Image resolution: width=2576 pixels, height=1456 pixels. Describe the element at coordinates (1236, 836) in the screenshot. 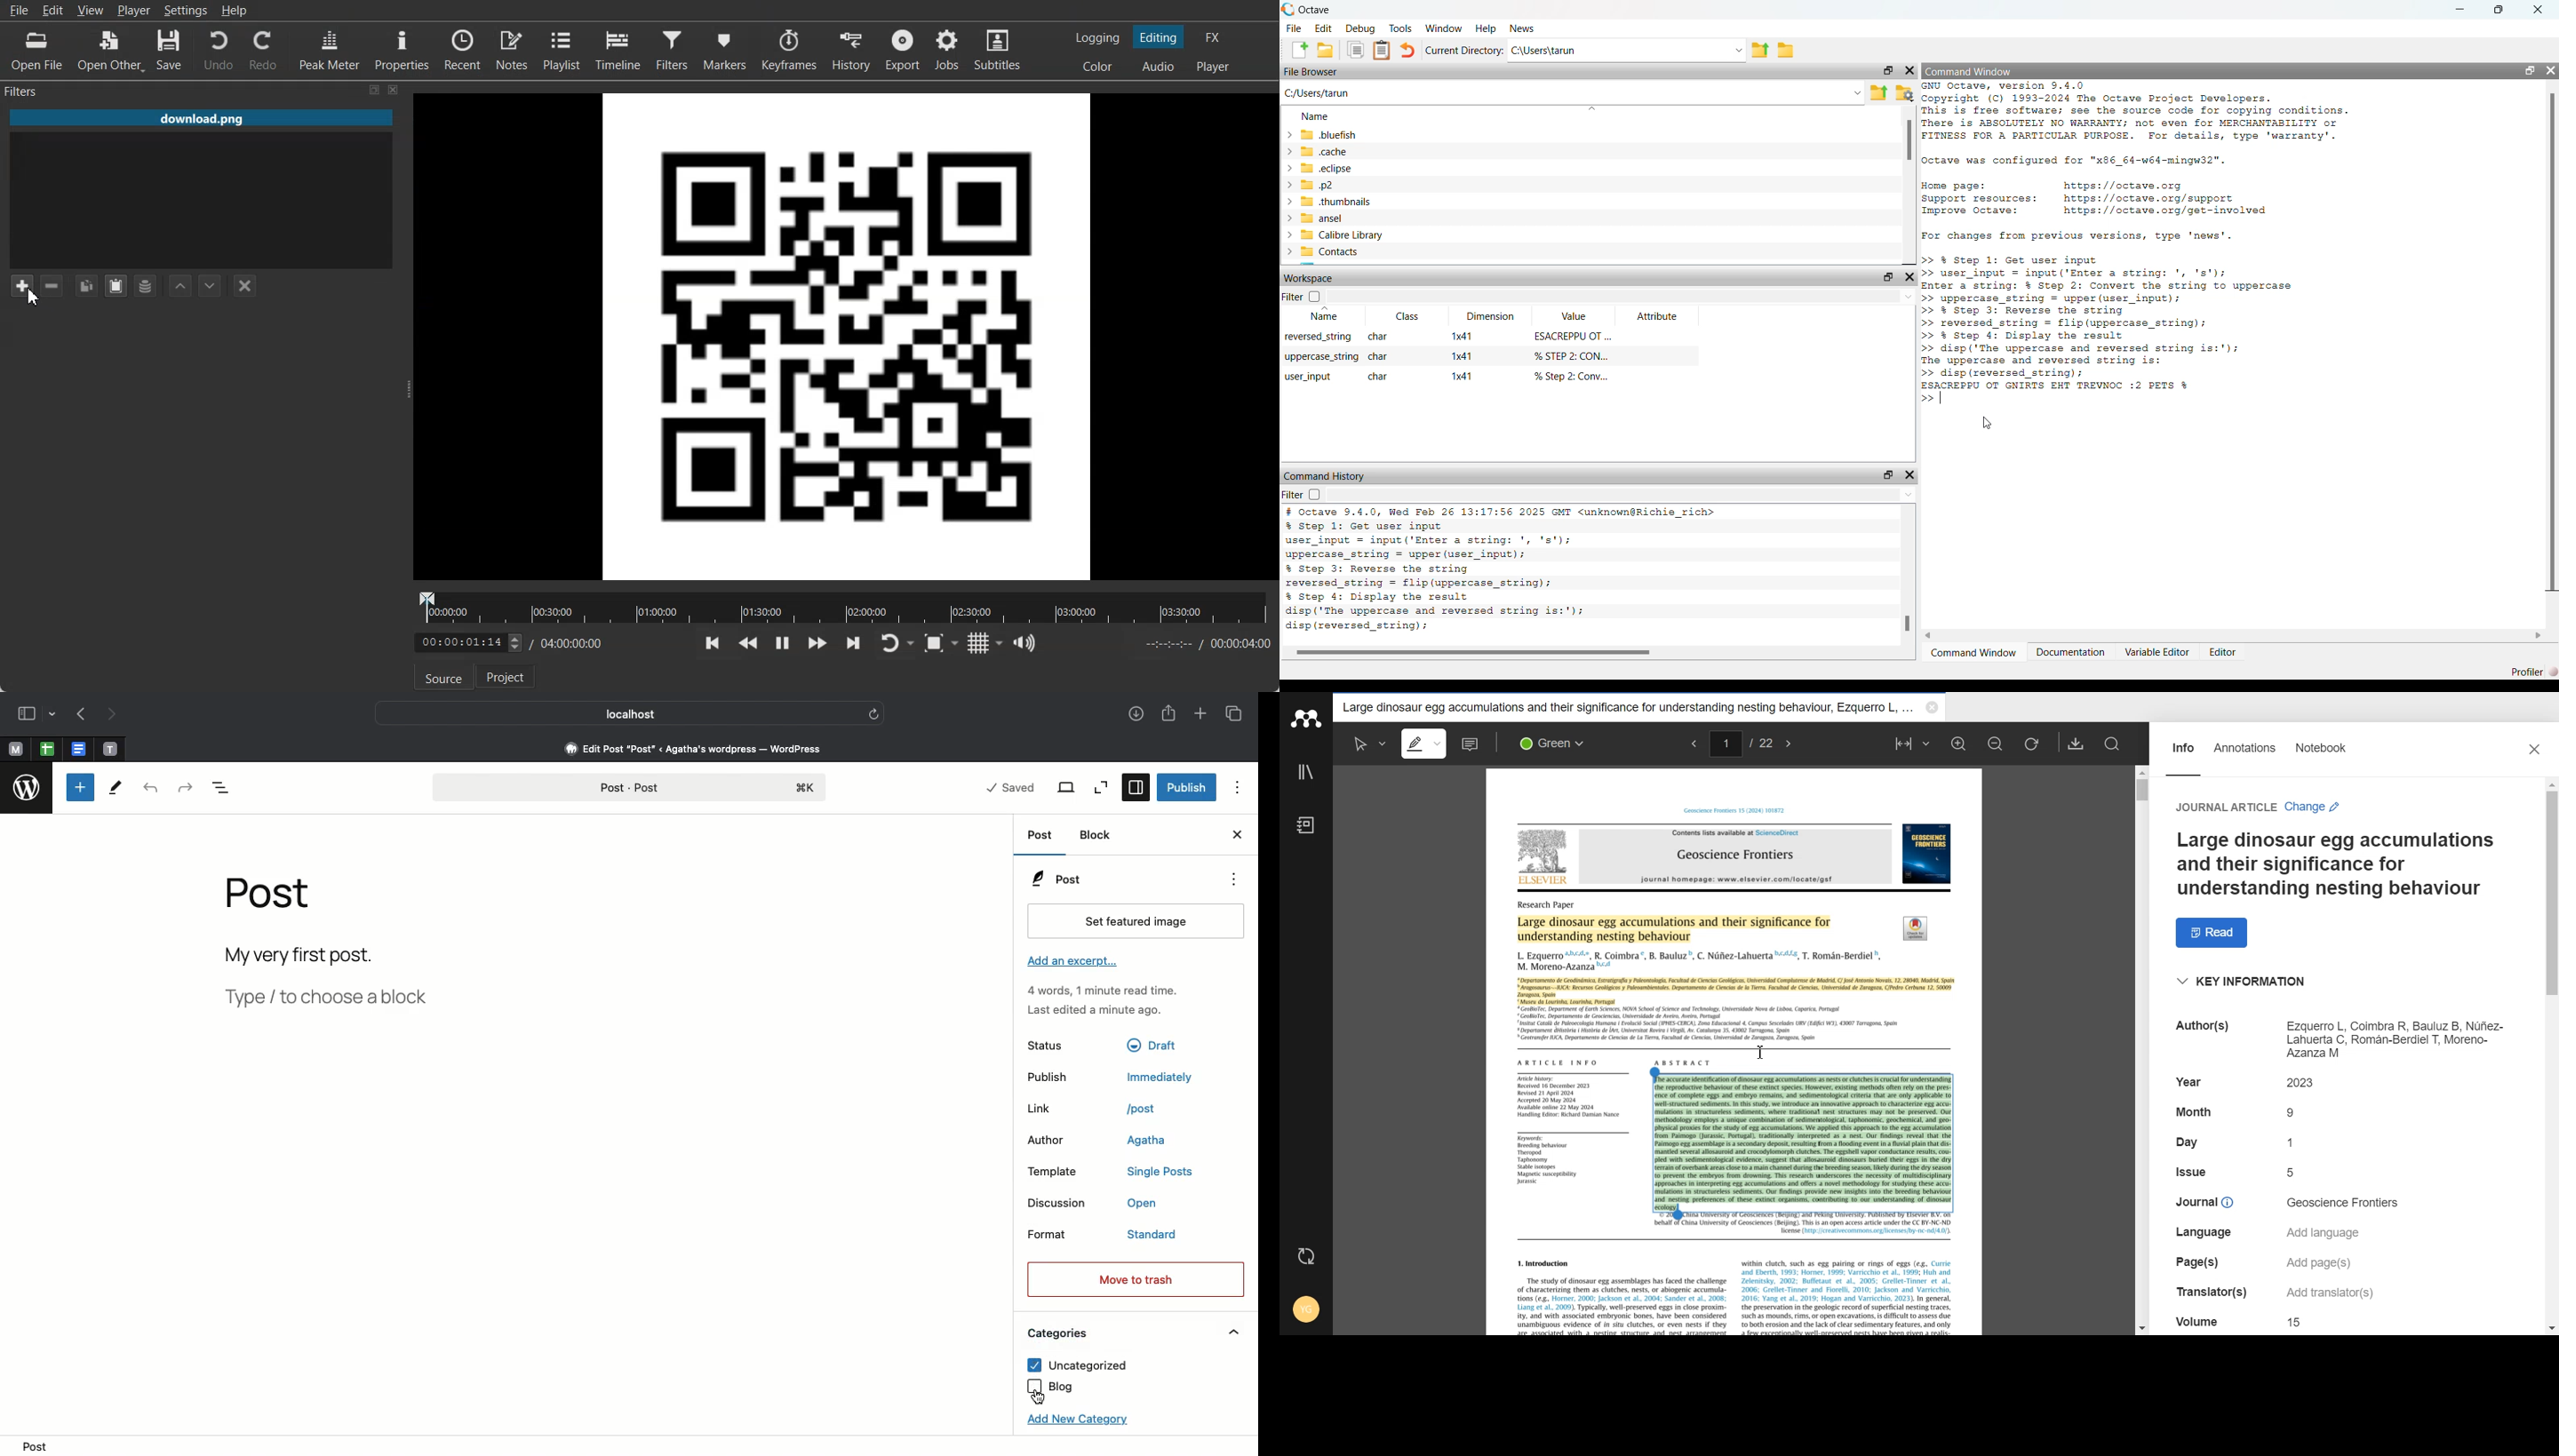

I see `Close` at that location.